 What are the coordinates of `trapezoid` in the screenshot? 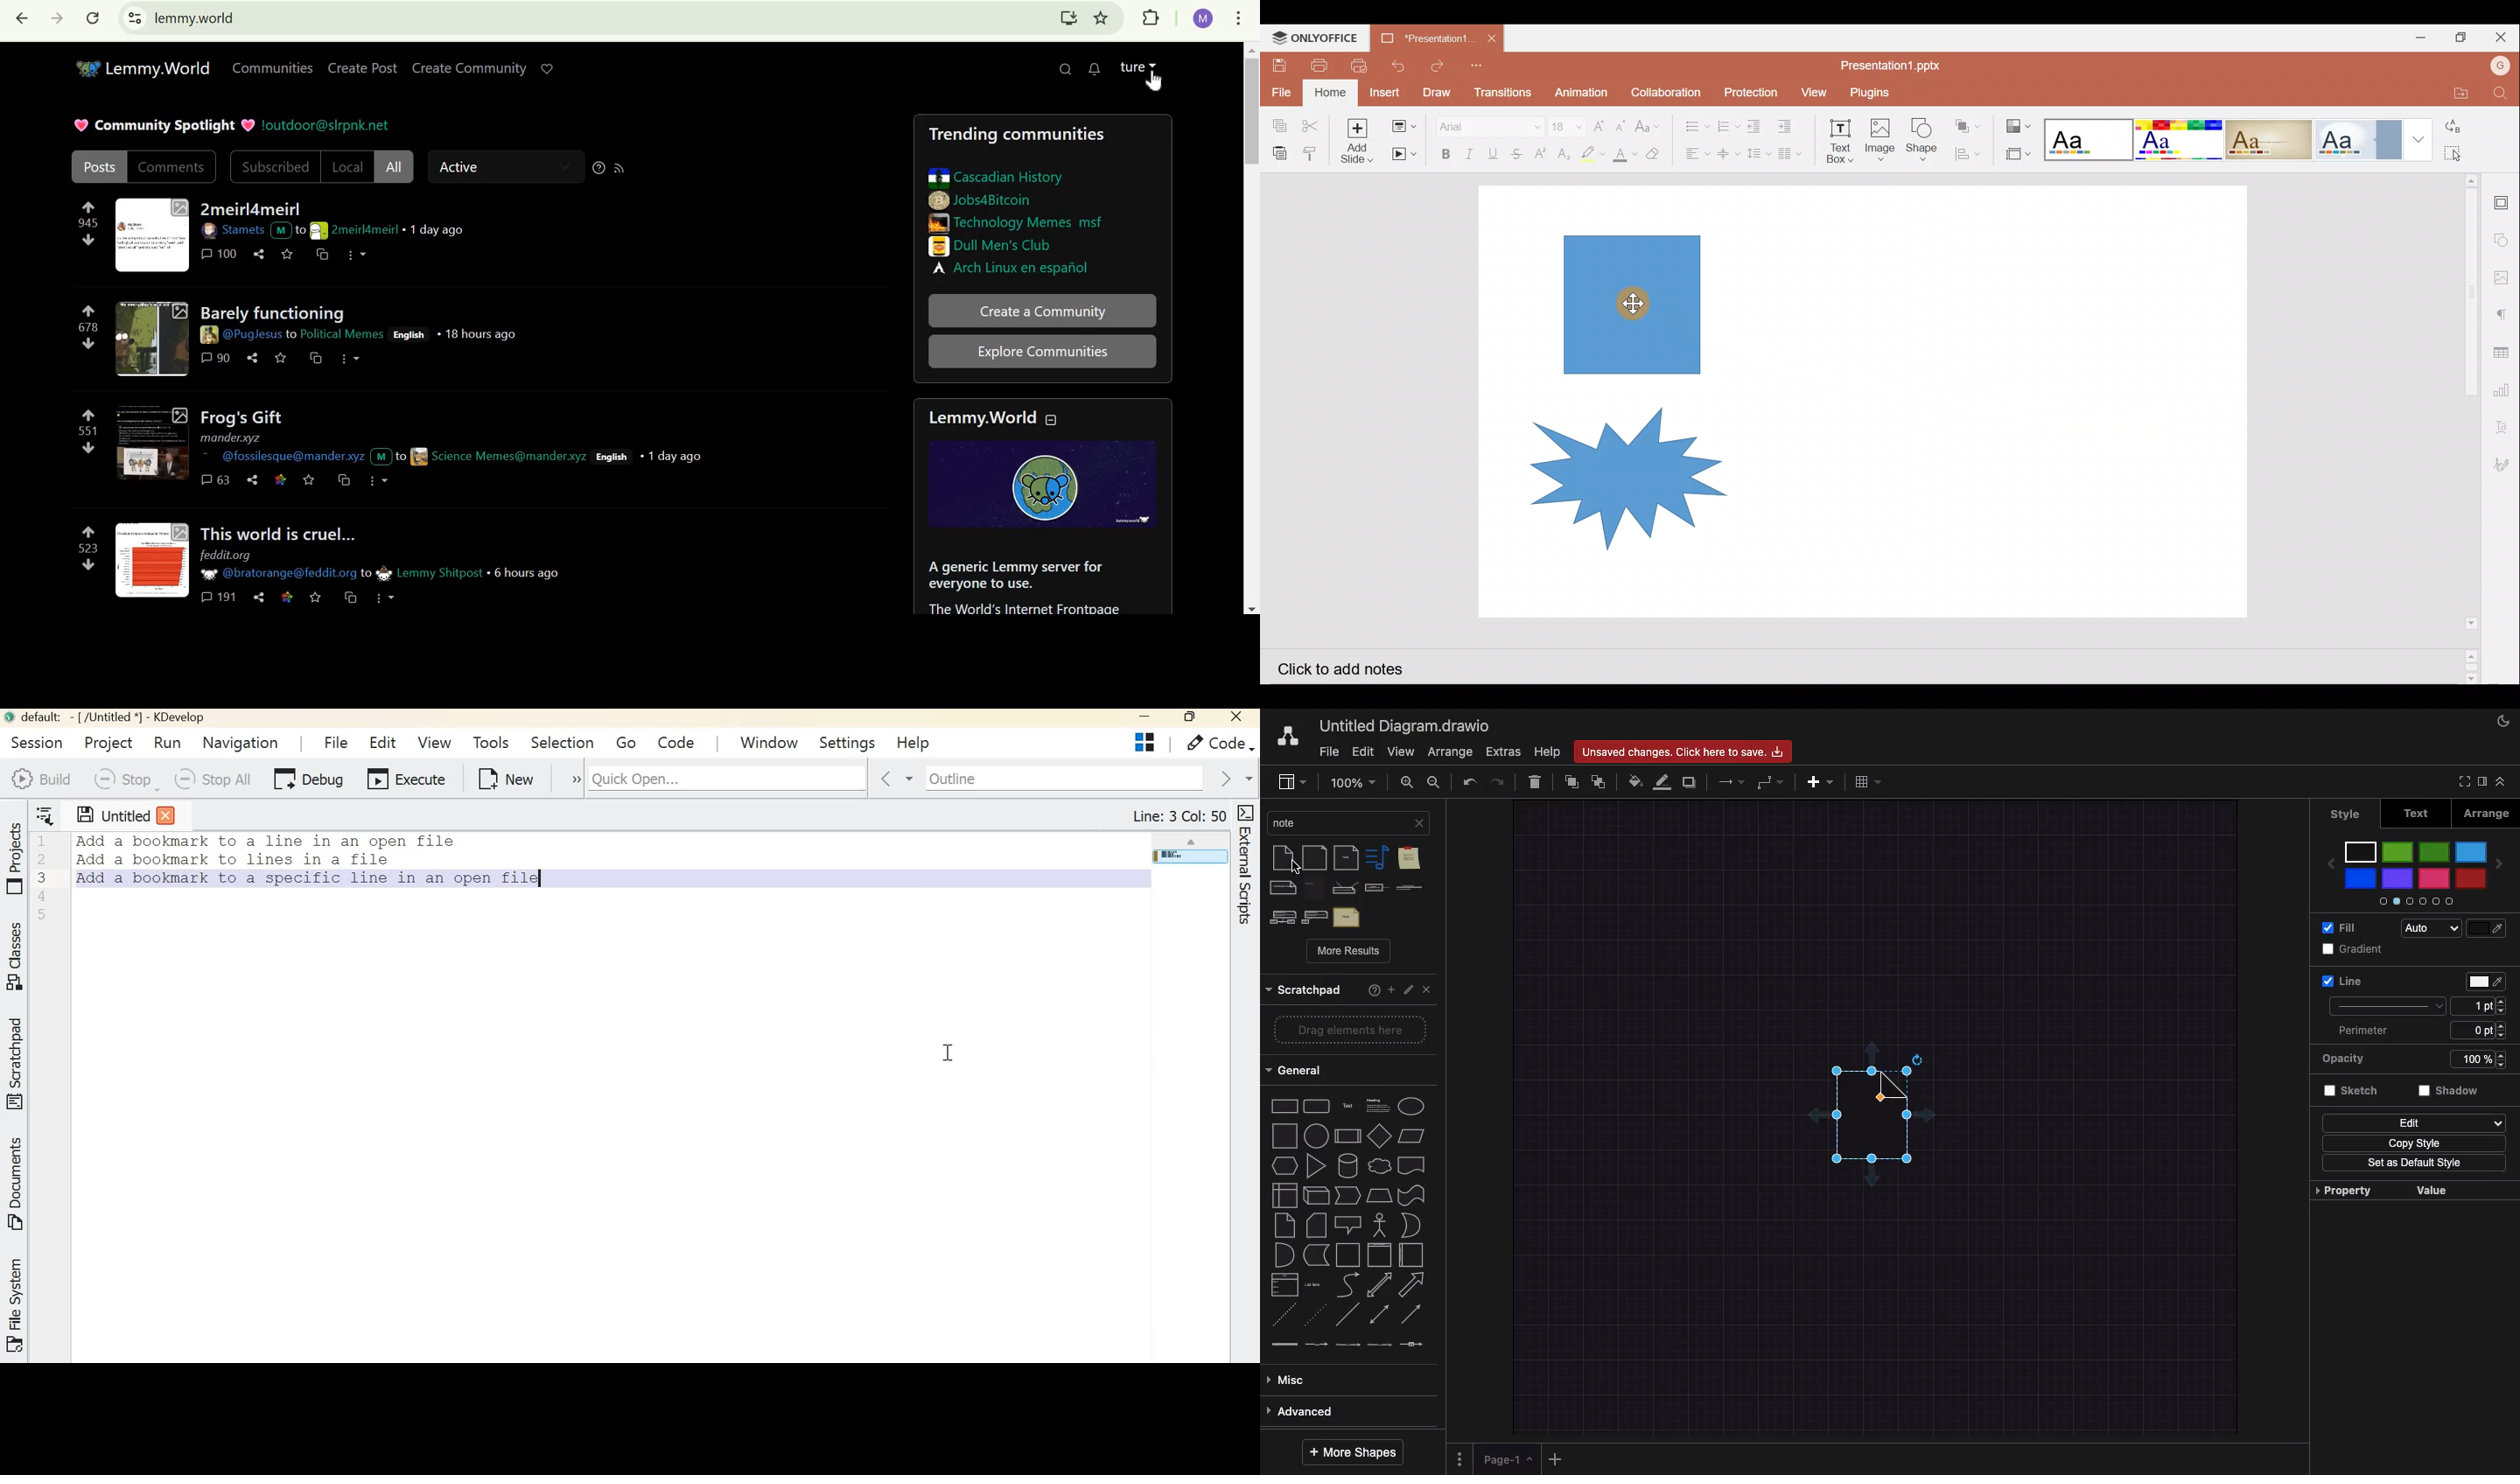 It's located at (1381, 1197).